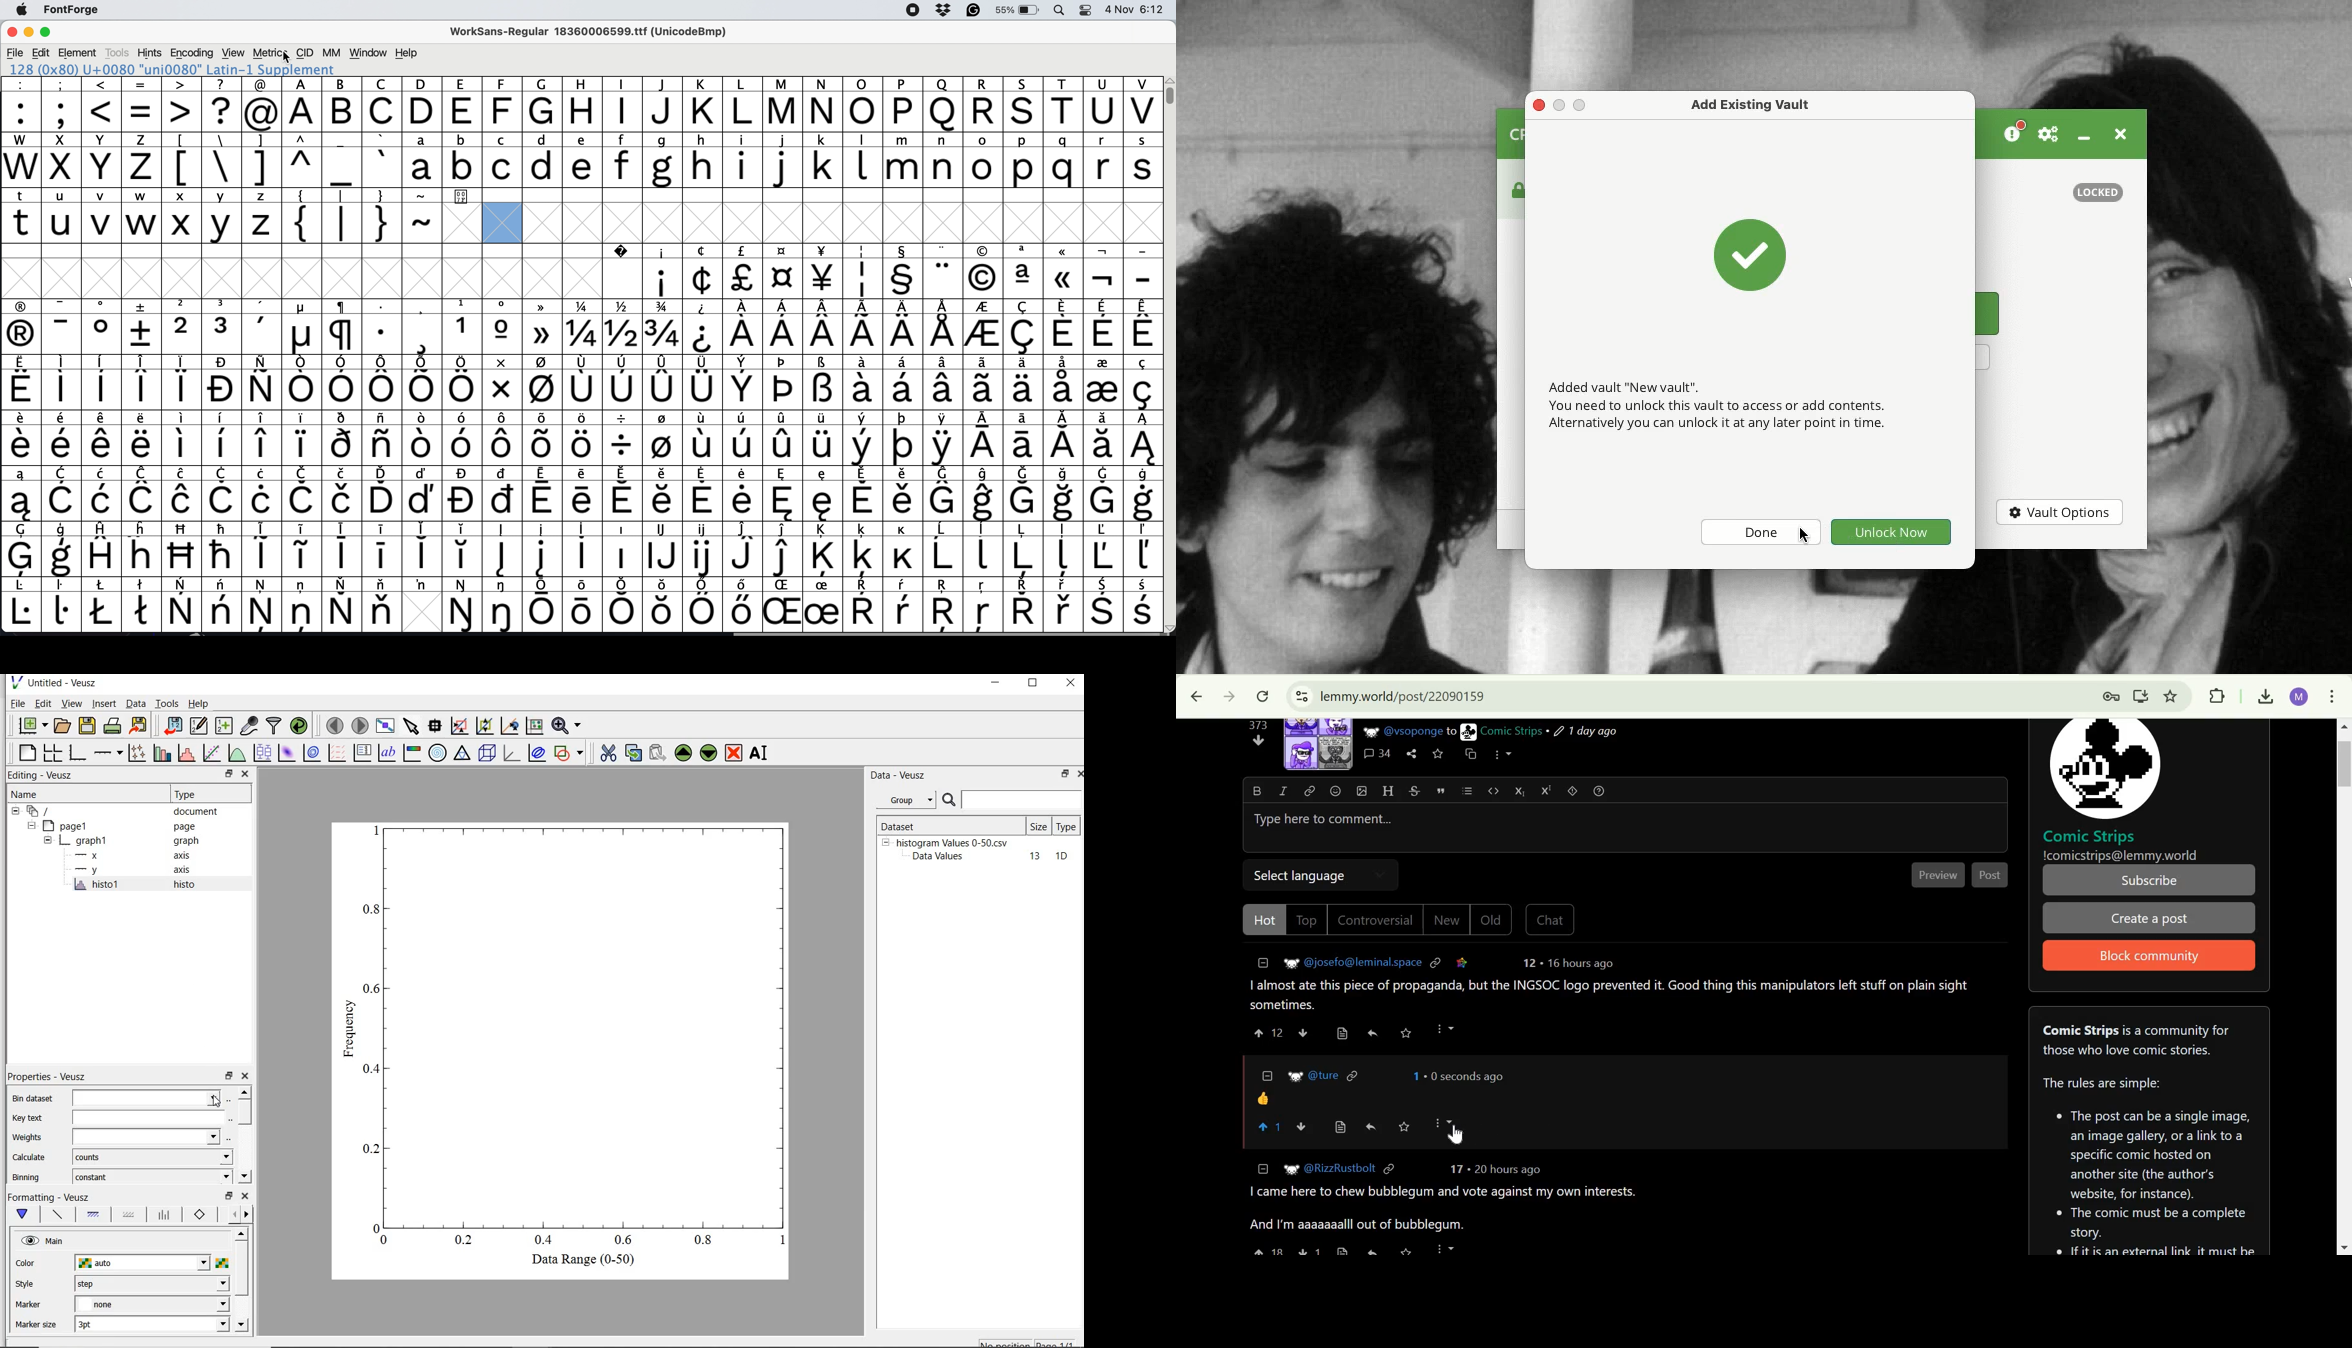 The height and width of the screenshot is (1372, 2352). Describe the element at coordinates (534, 726) in the screenshot. I see `click to recenter graph axes` at that location.